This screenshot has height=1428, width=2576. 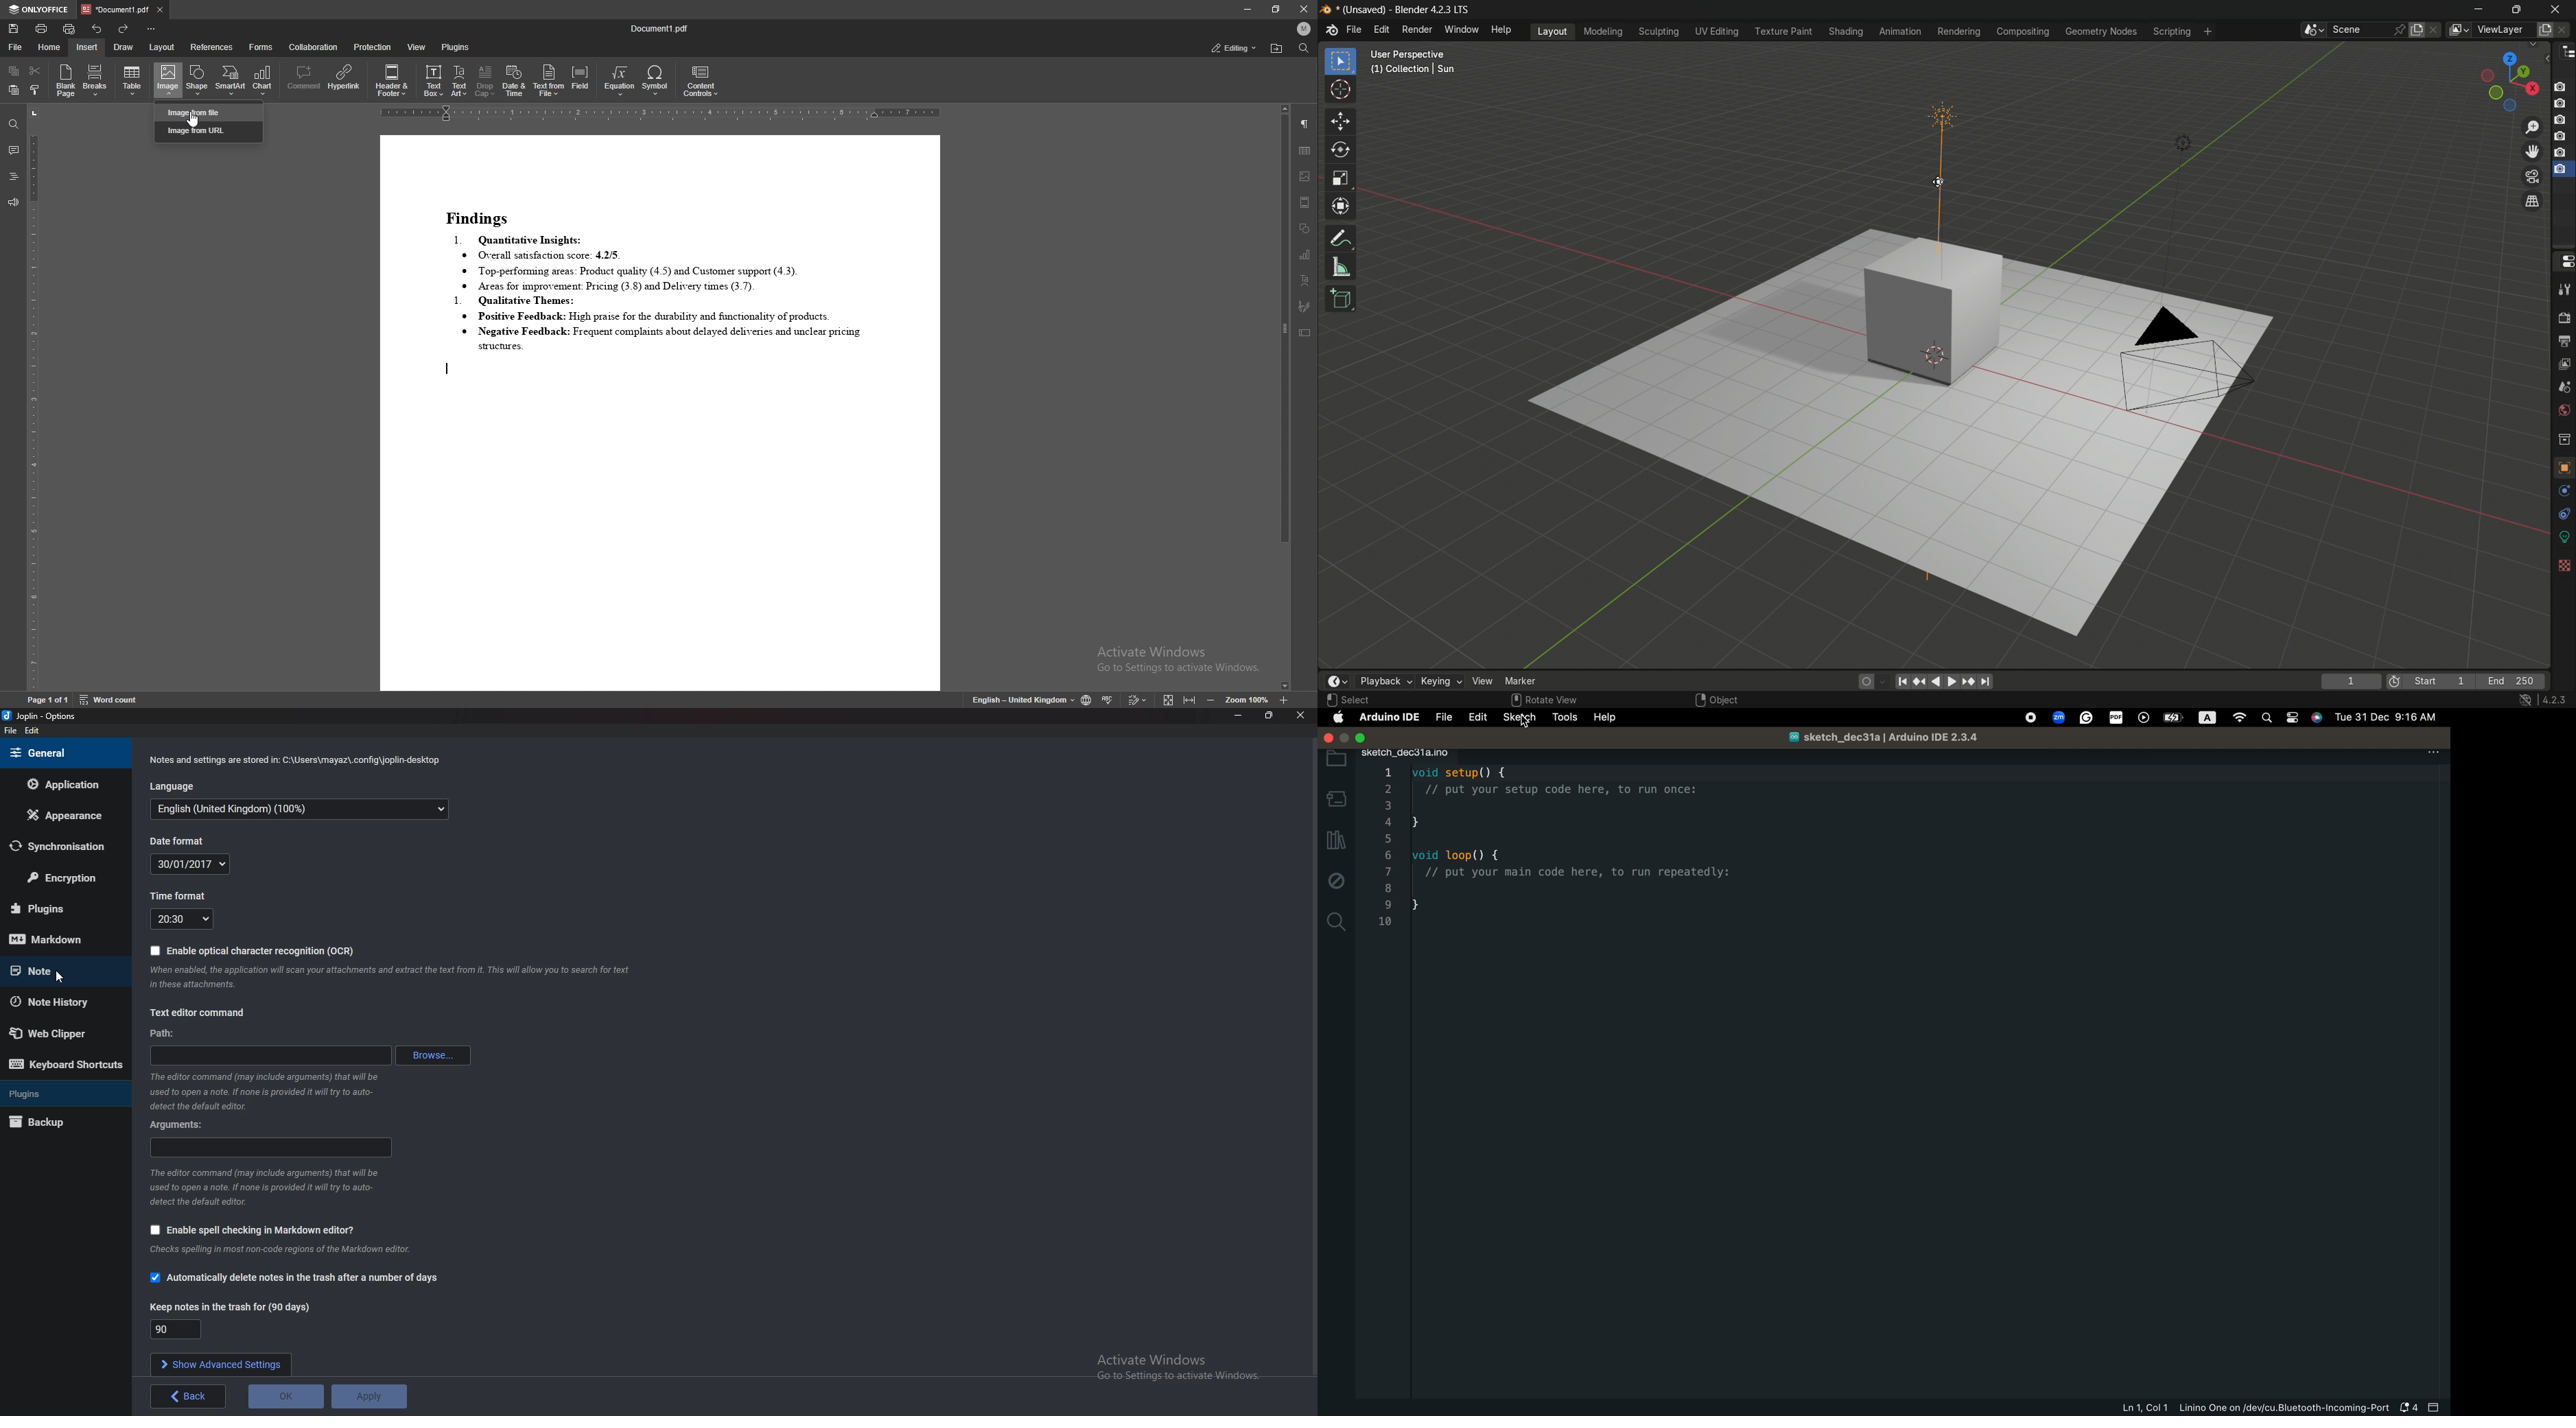 What do you see at coordinates (2565, 290) in the screenshot?
I see `tools` at bounding box center [2565, 290].